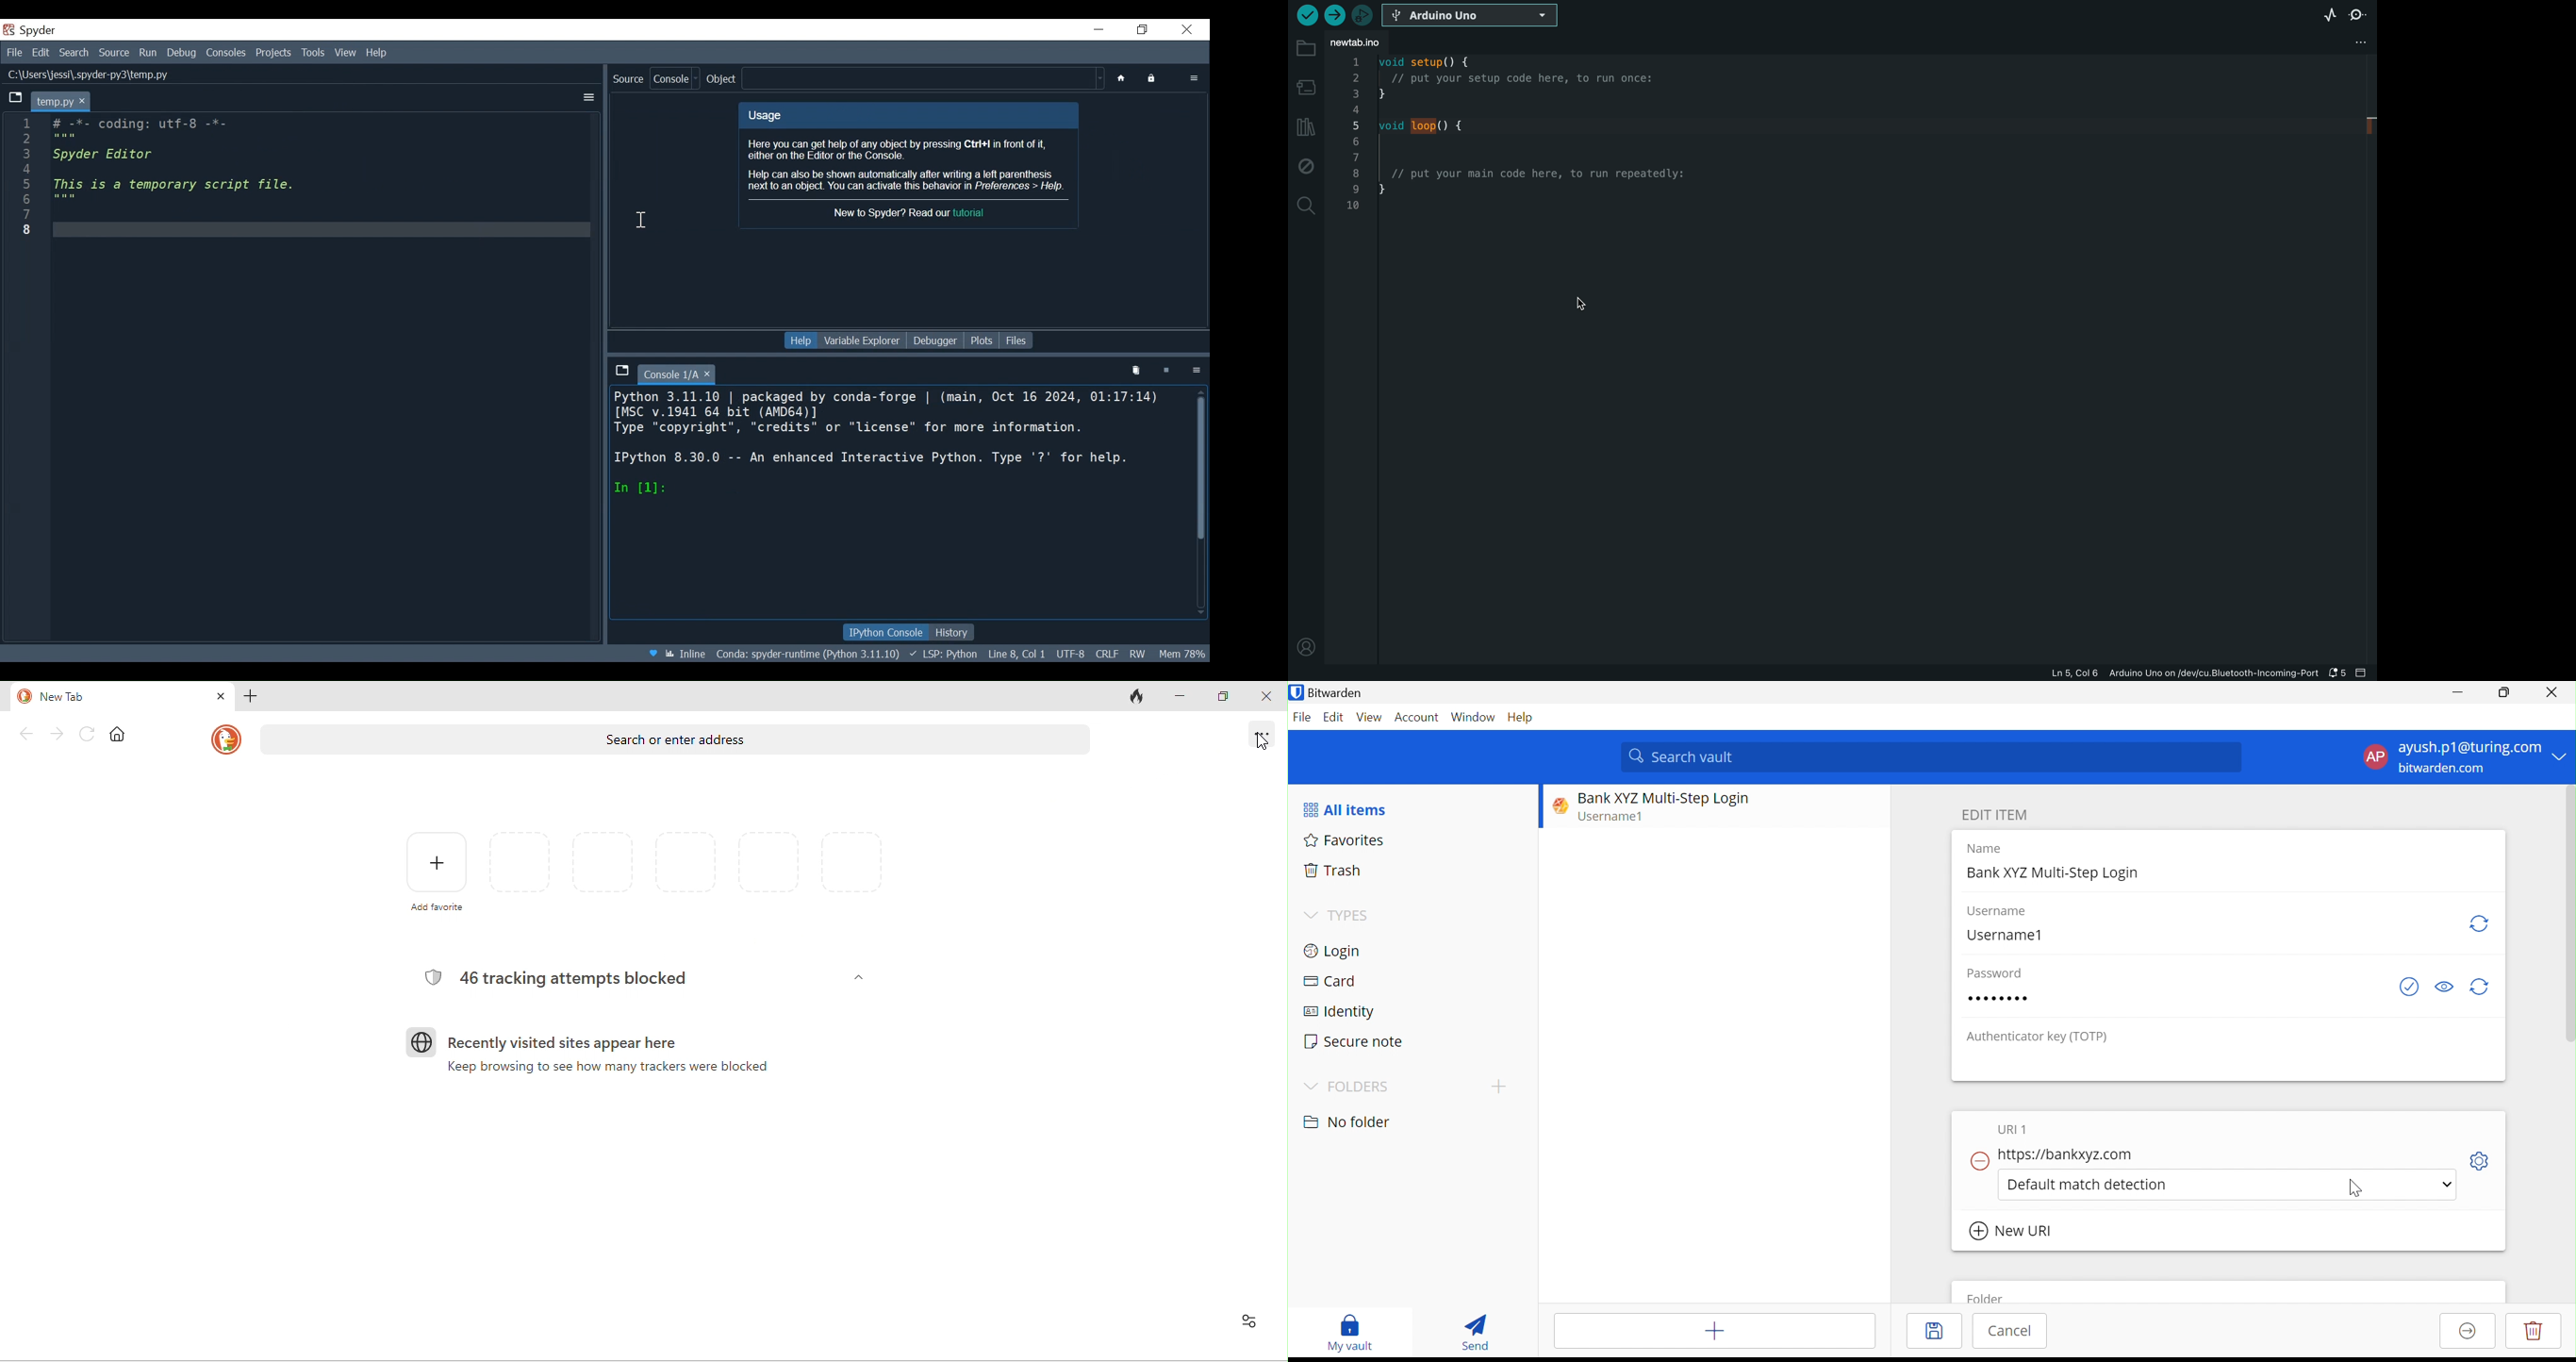 This screenshot has width=2576, height=1372. What do you see at coordinates (1473, 719) in the screenshot?
I see `Window` at bounding box center [1473, 719].